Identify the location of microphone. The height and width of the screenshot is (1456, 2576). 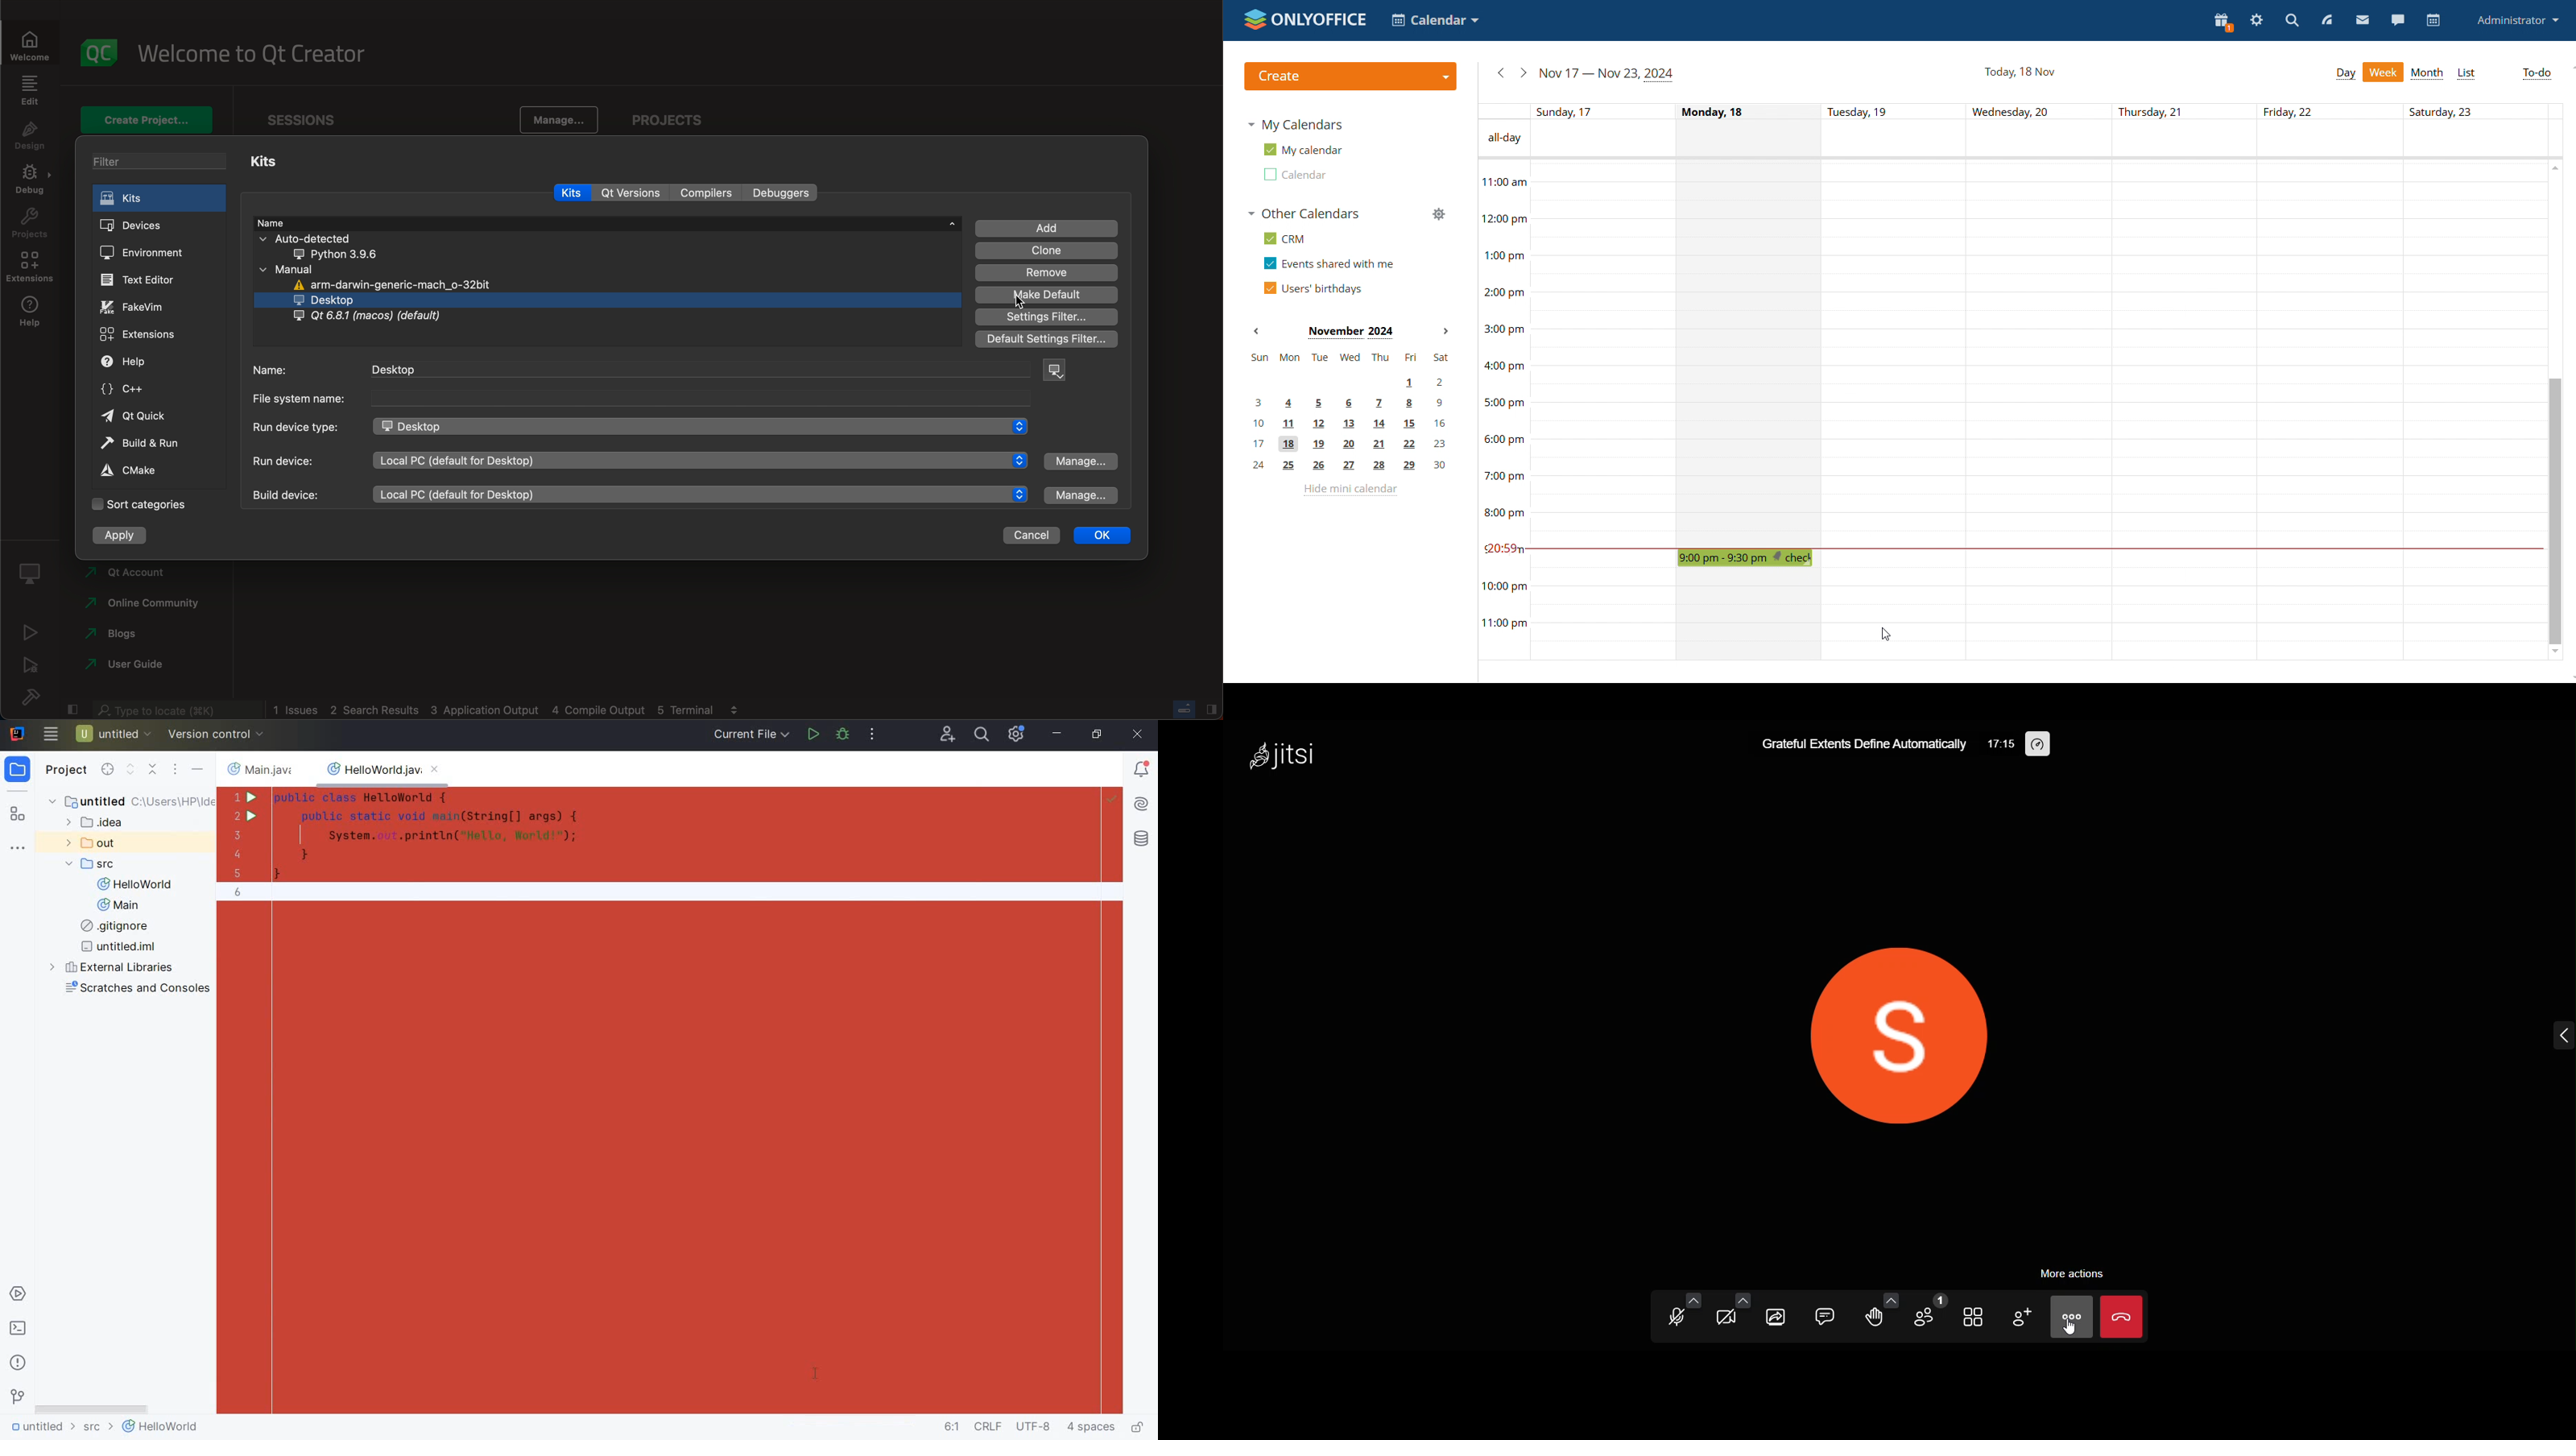
(1676, 1320).